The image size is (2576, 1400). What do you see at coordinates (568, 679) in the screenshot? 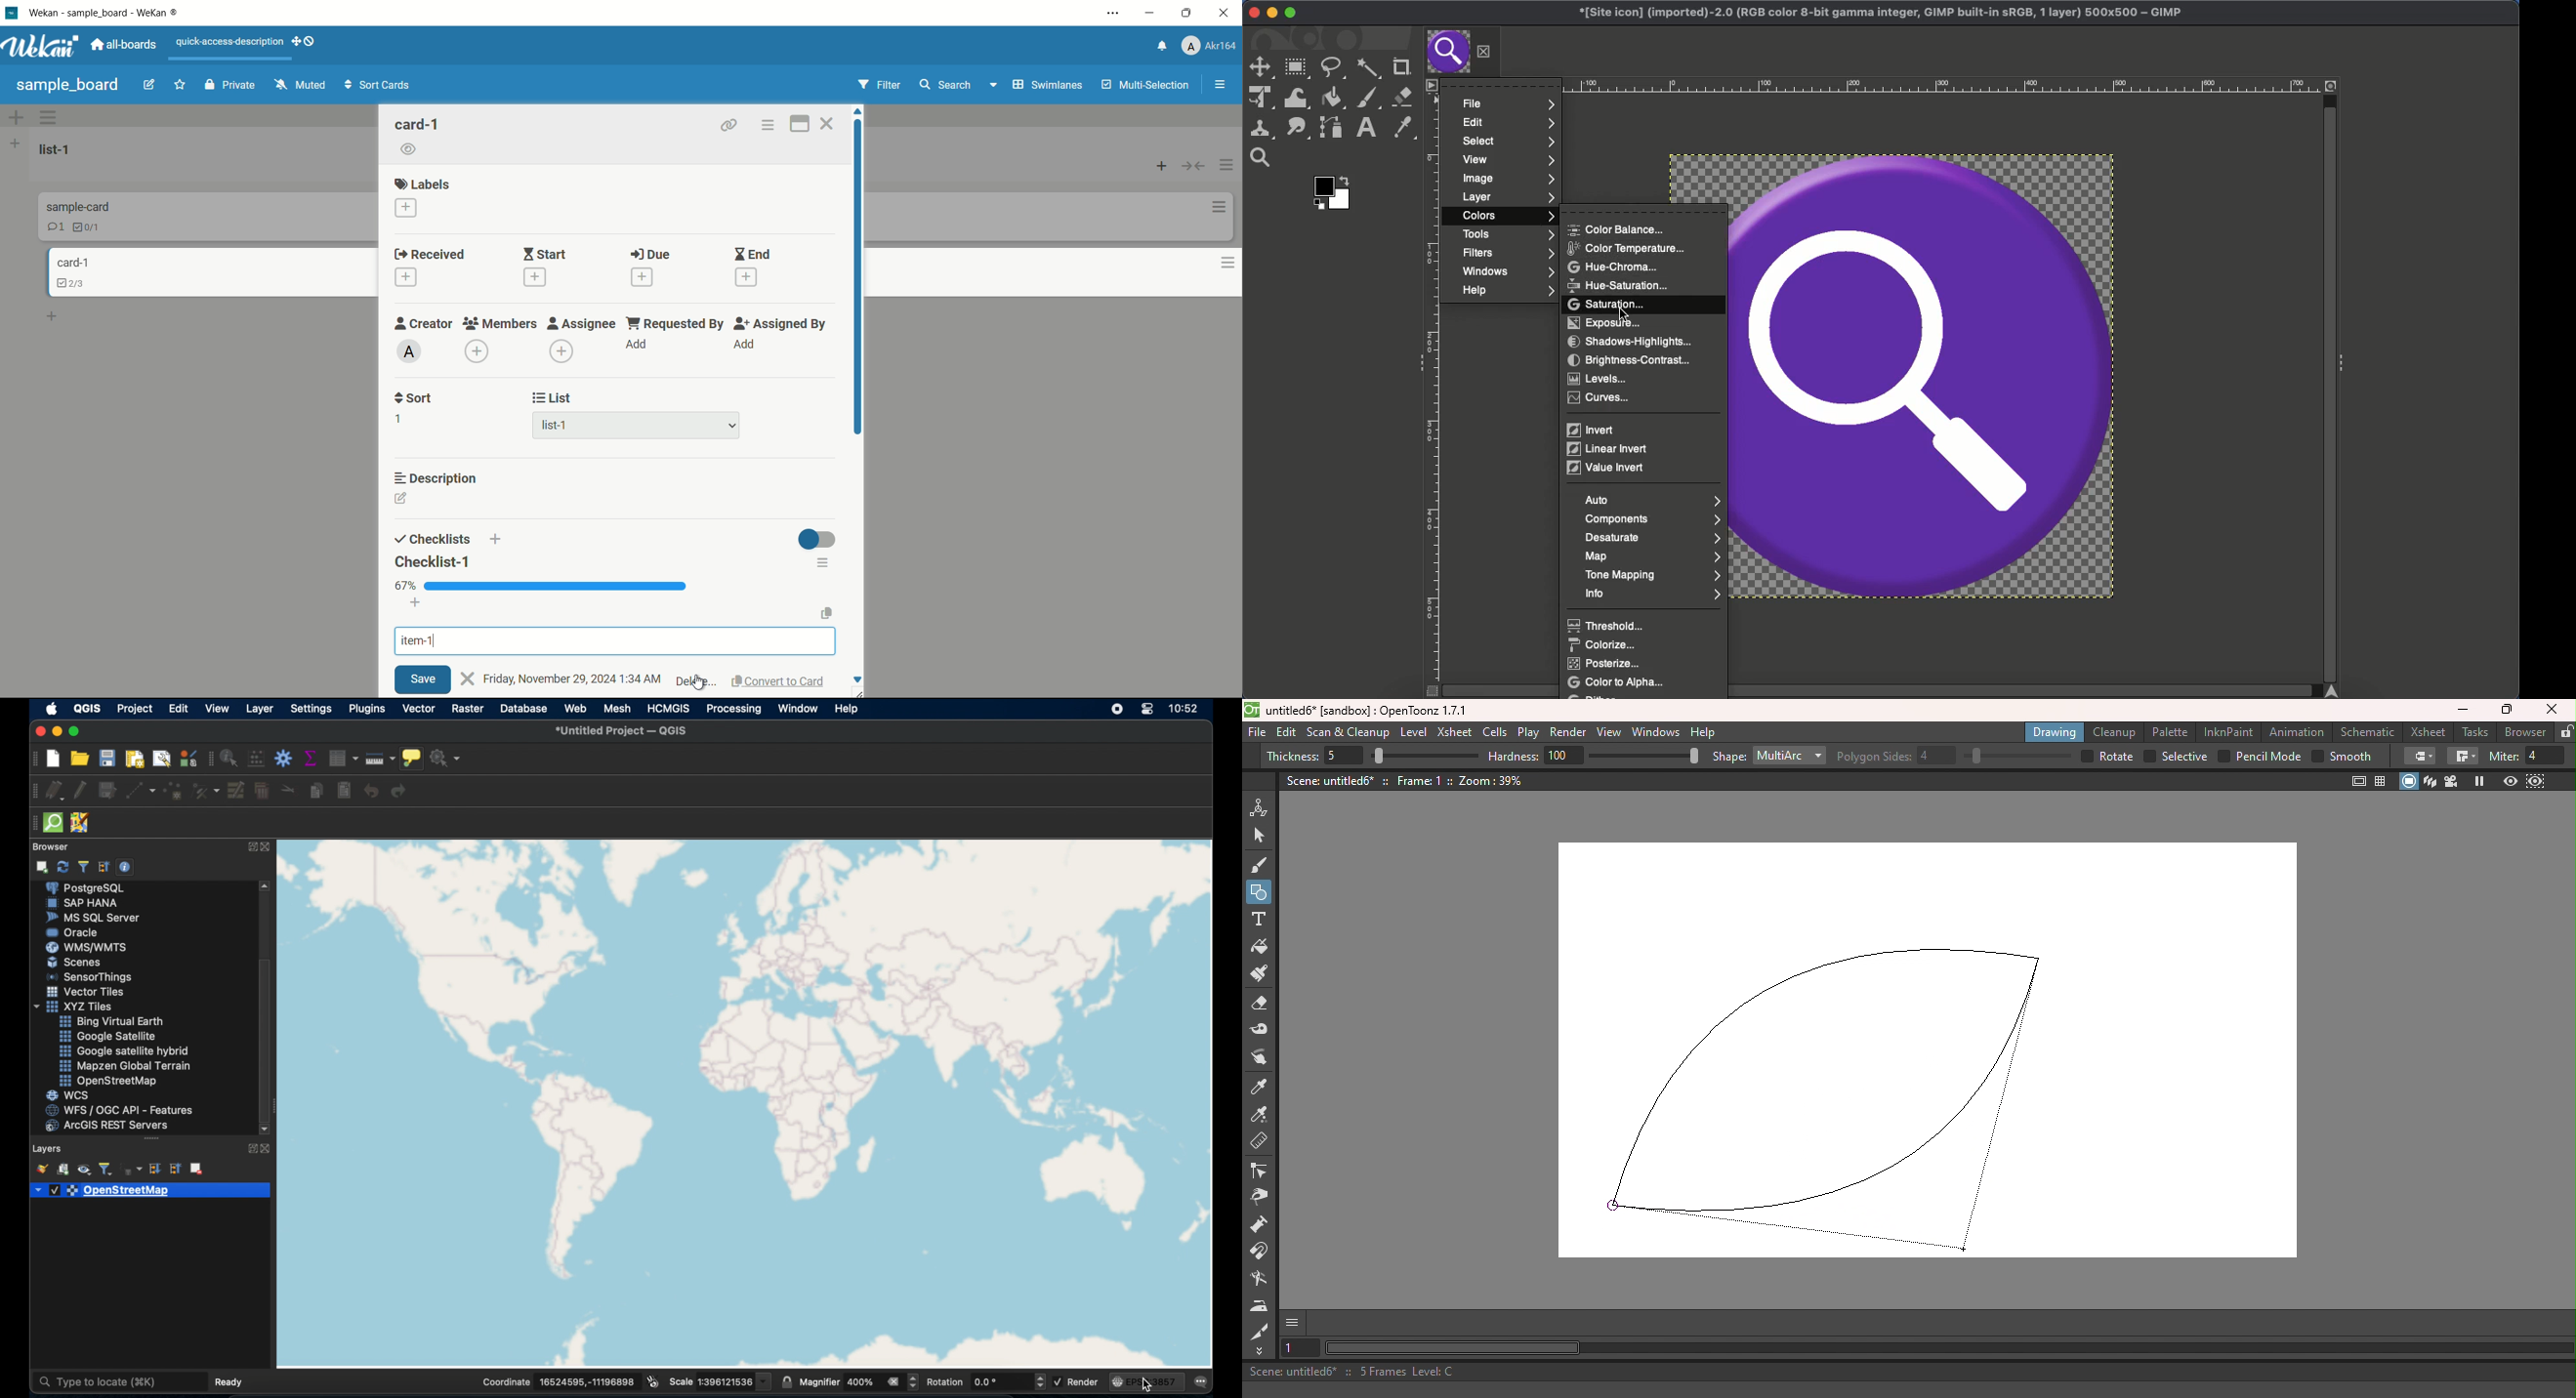
I see `November 29, 2024` at bounding box center [568, 679].